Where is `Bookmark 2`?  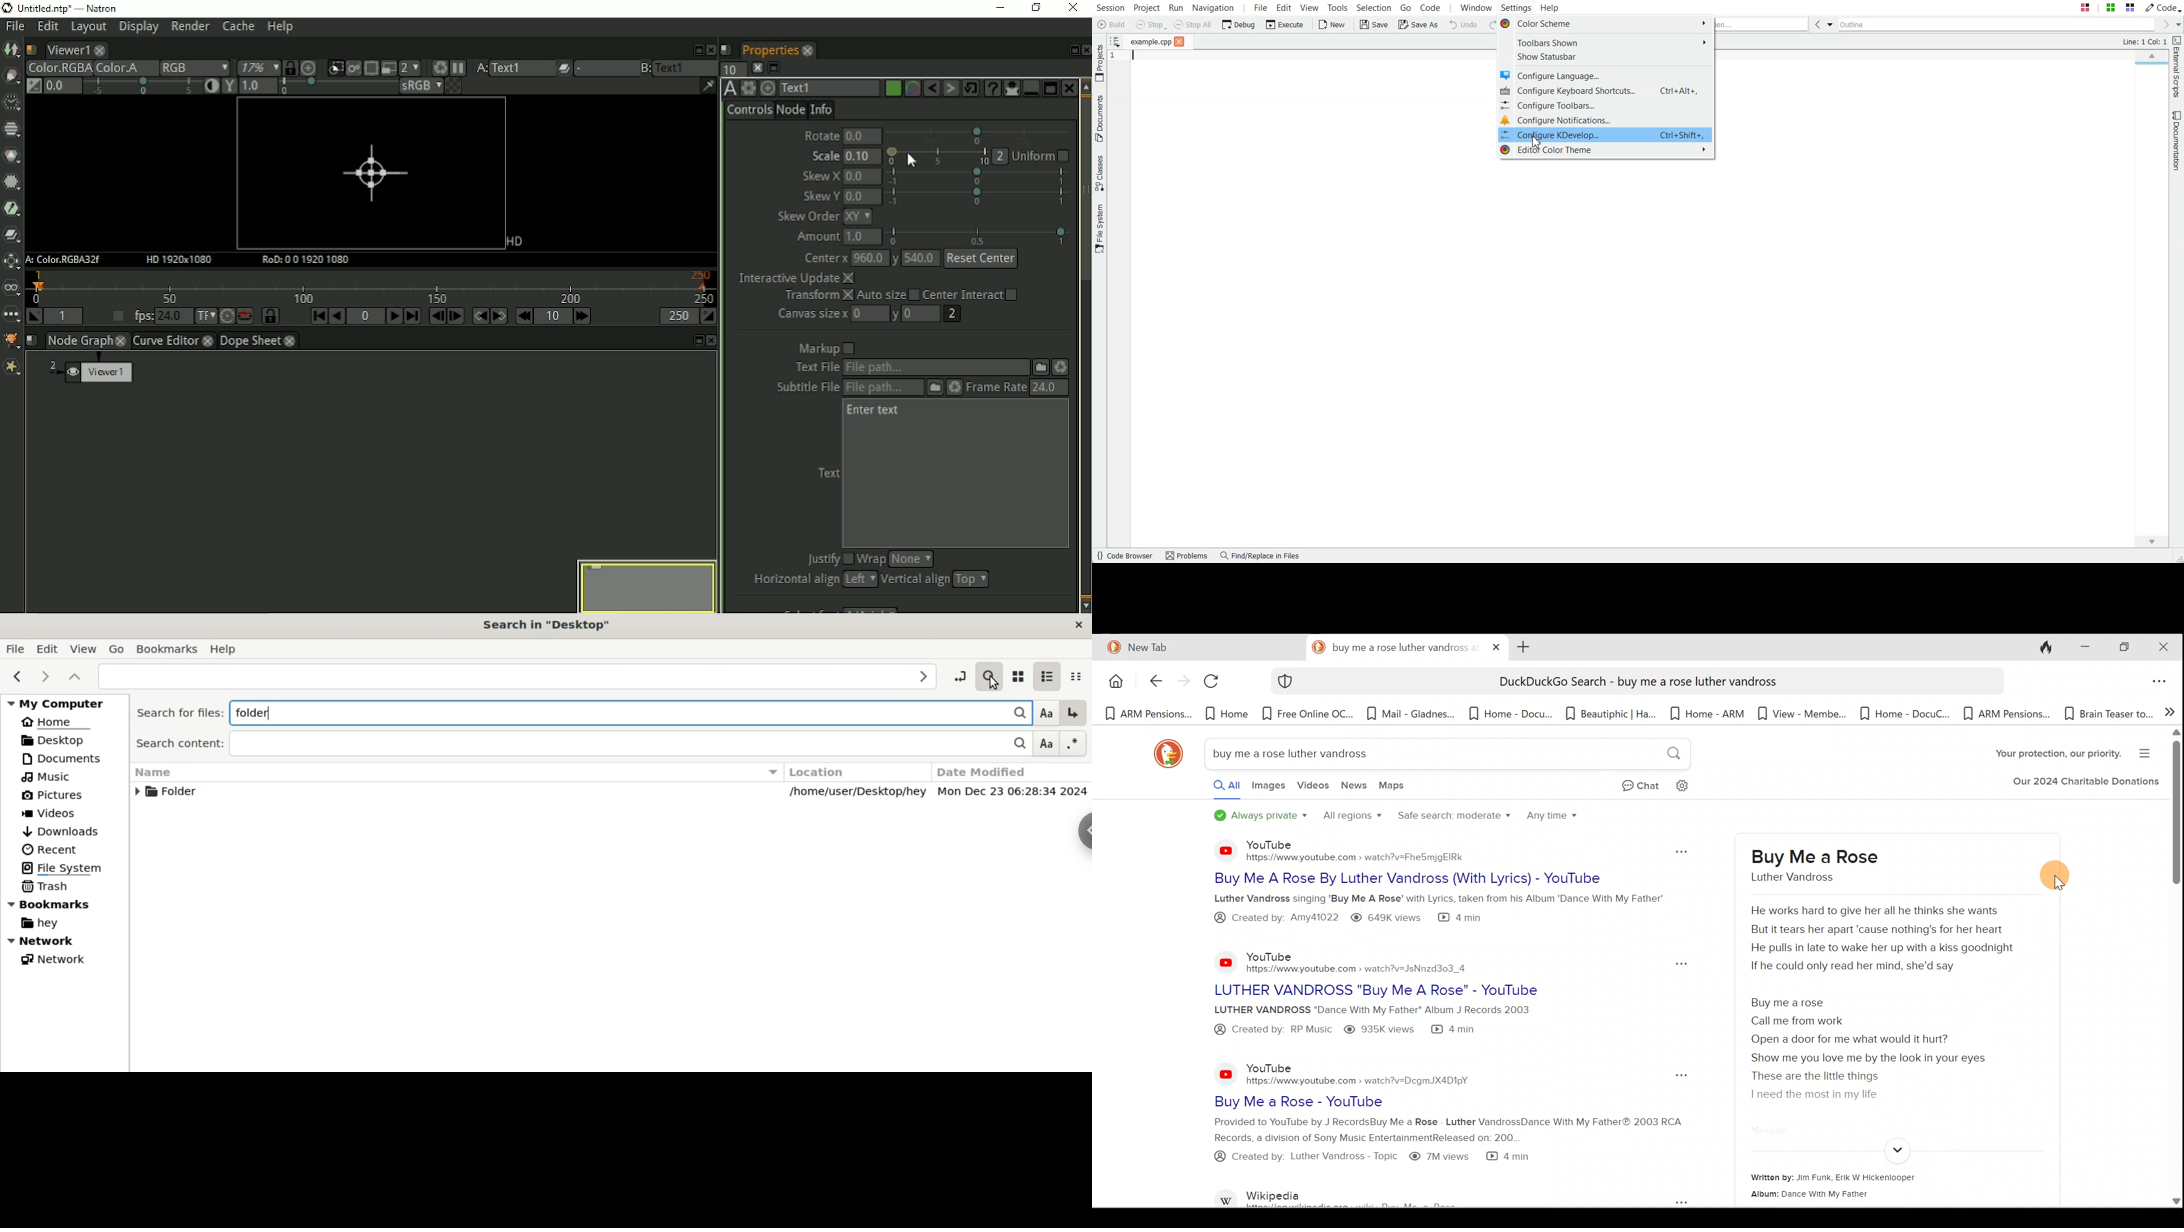 Bookmark 2 is located at coordinates (1227, 713).